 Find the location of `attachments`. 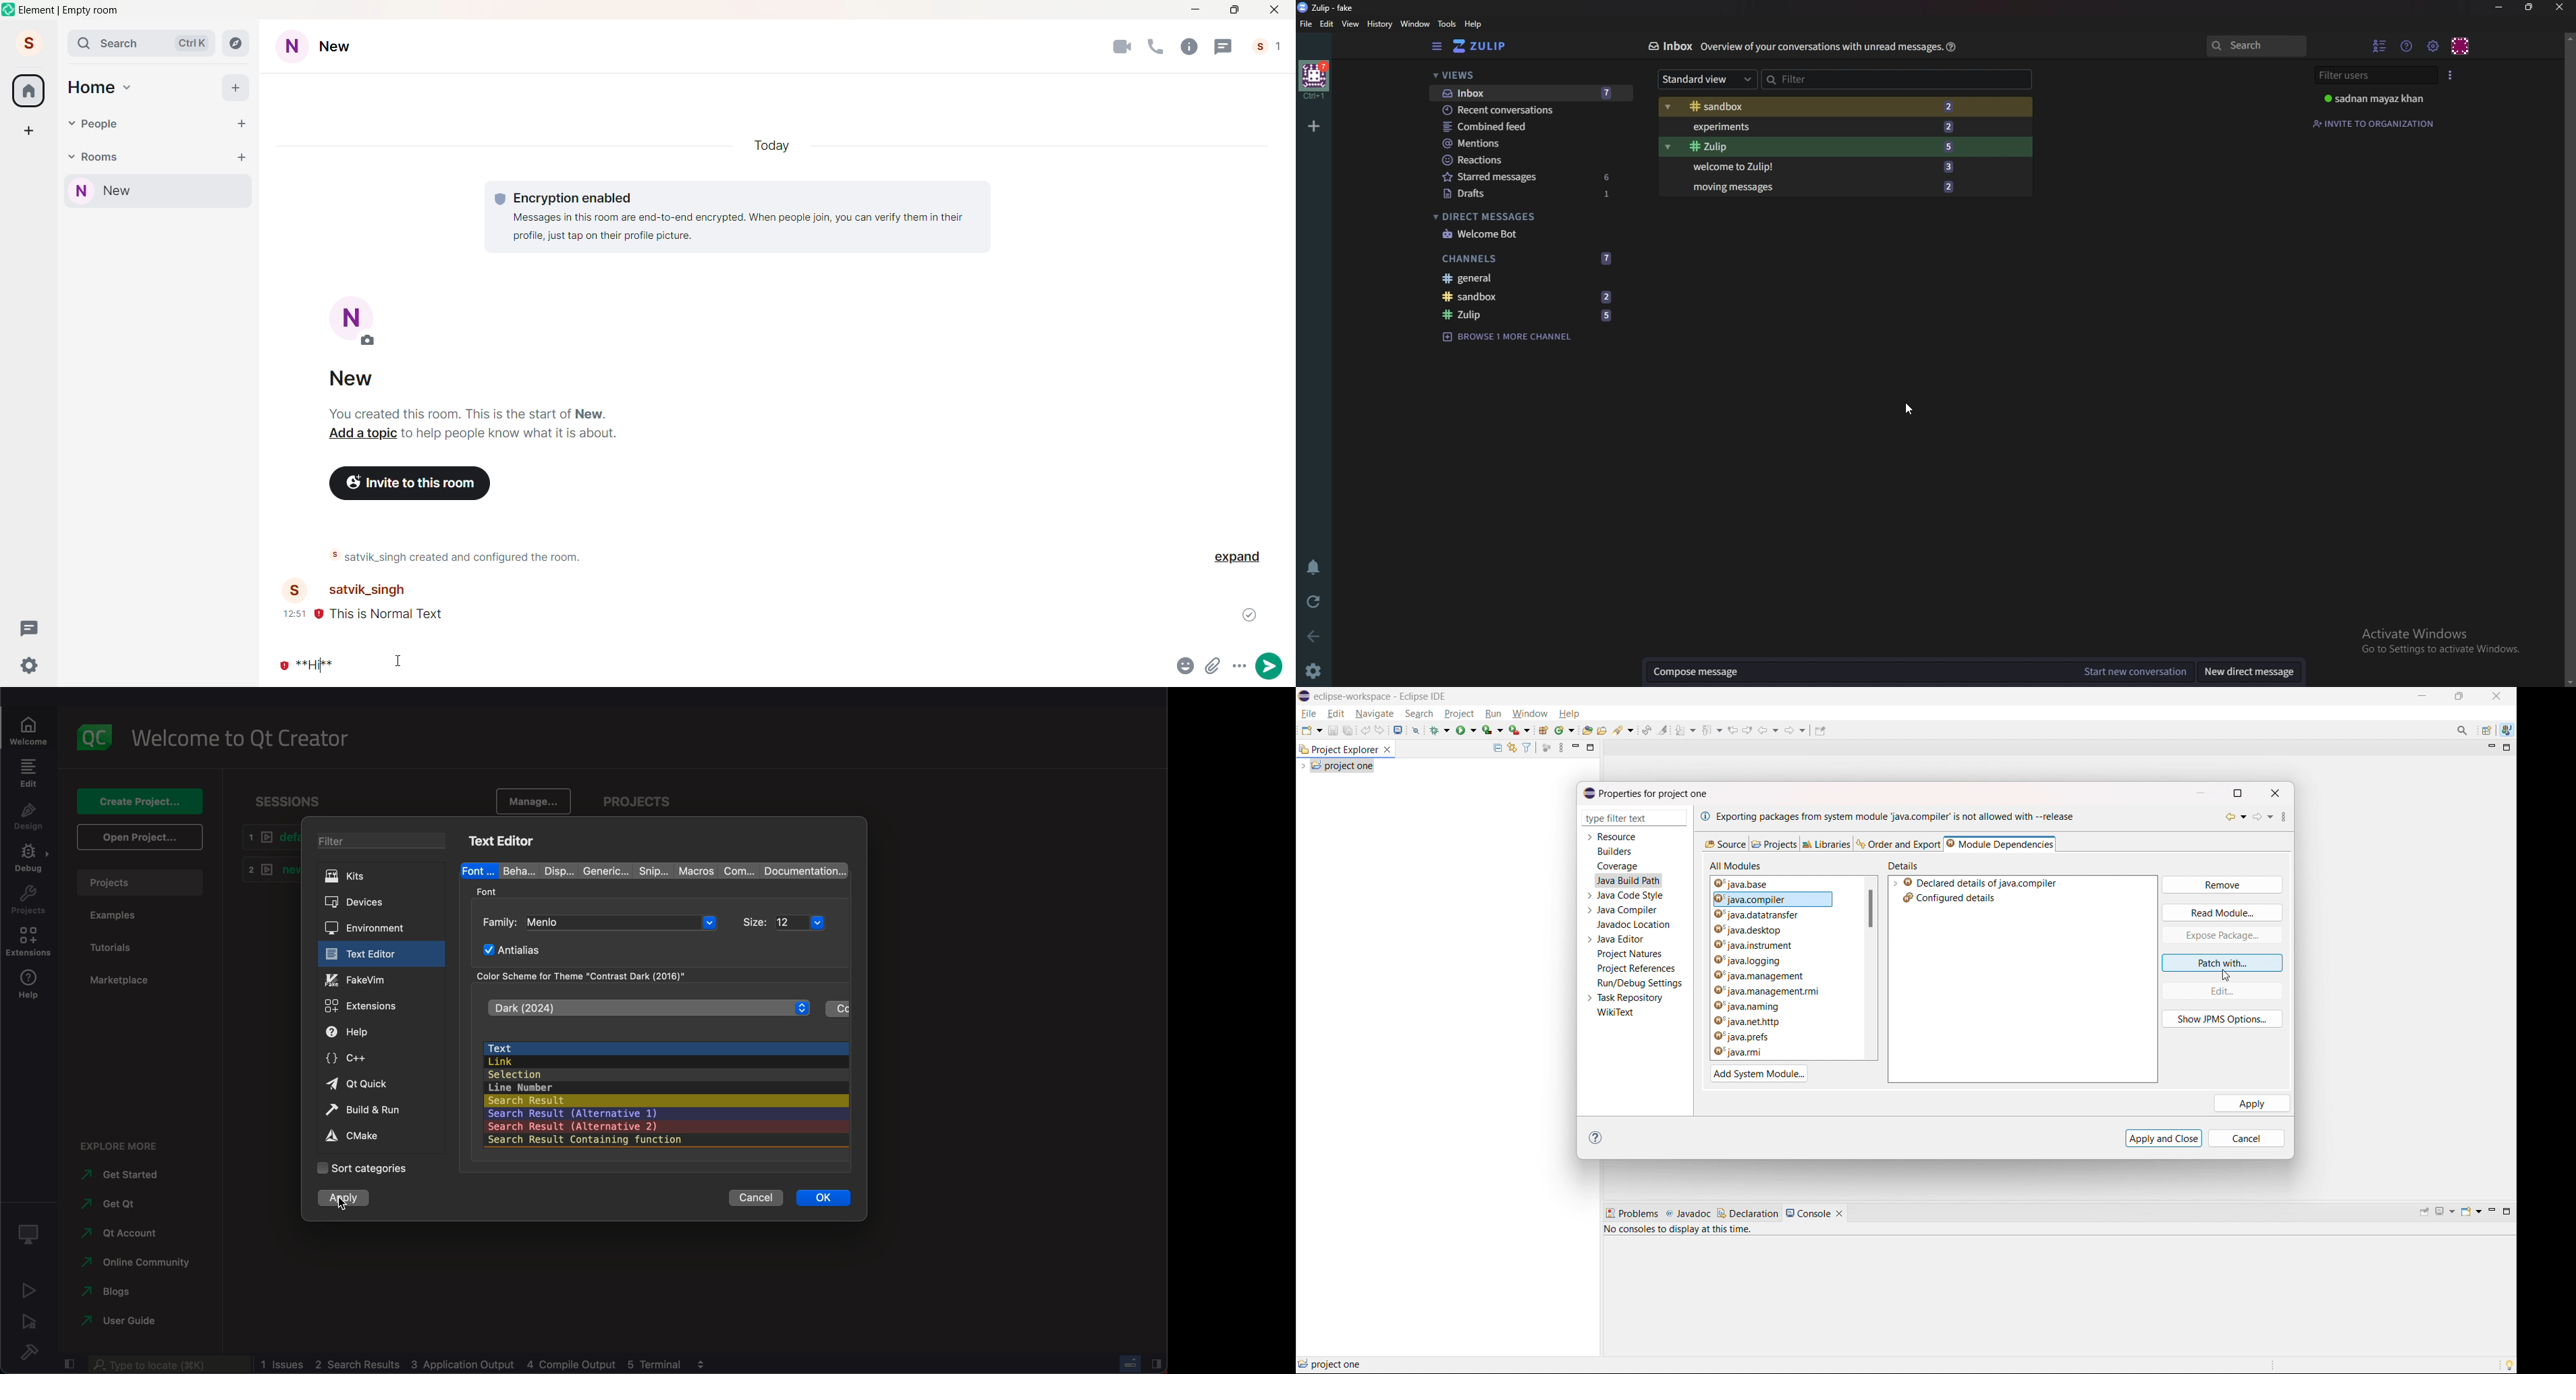

attachments is located at coordinates (1213, 666).